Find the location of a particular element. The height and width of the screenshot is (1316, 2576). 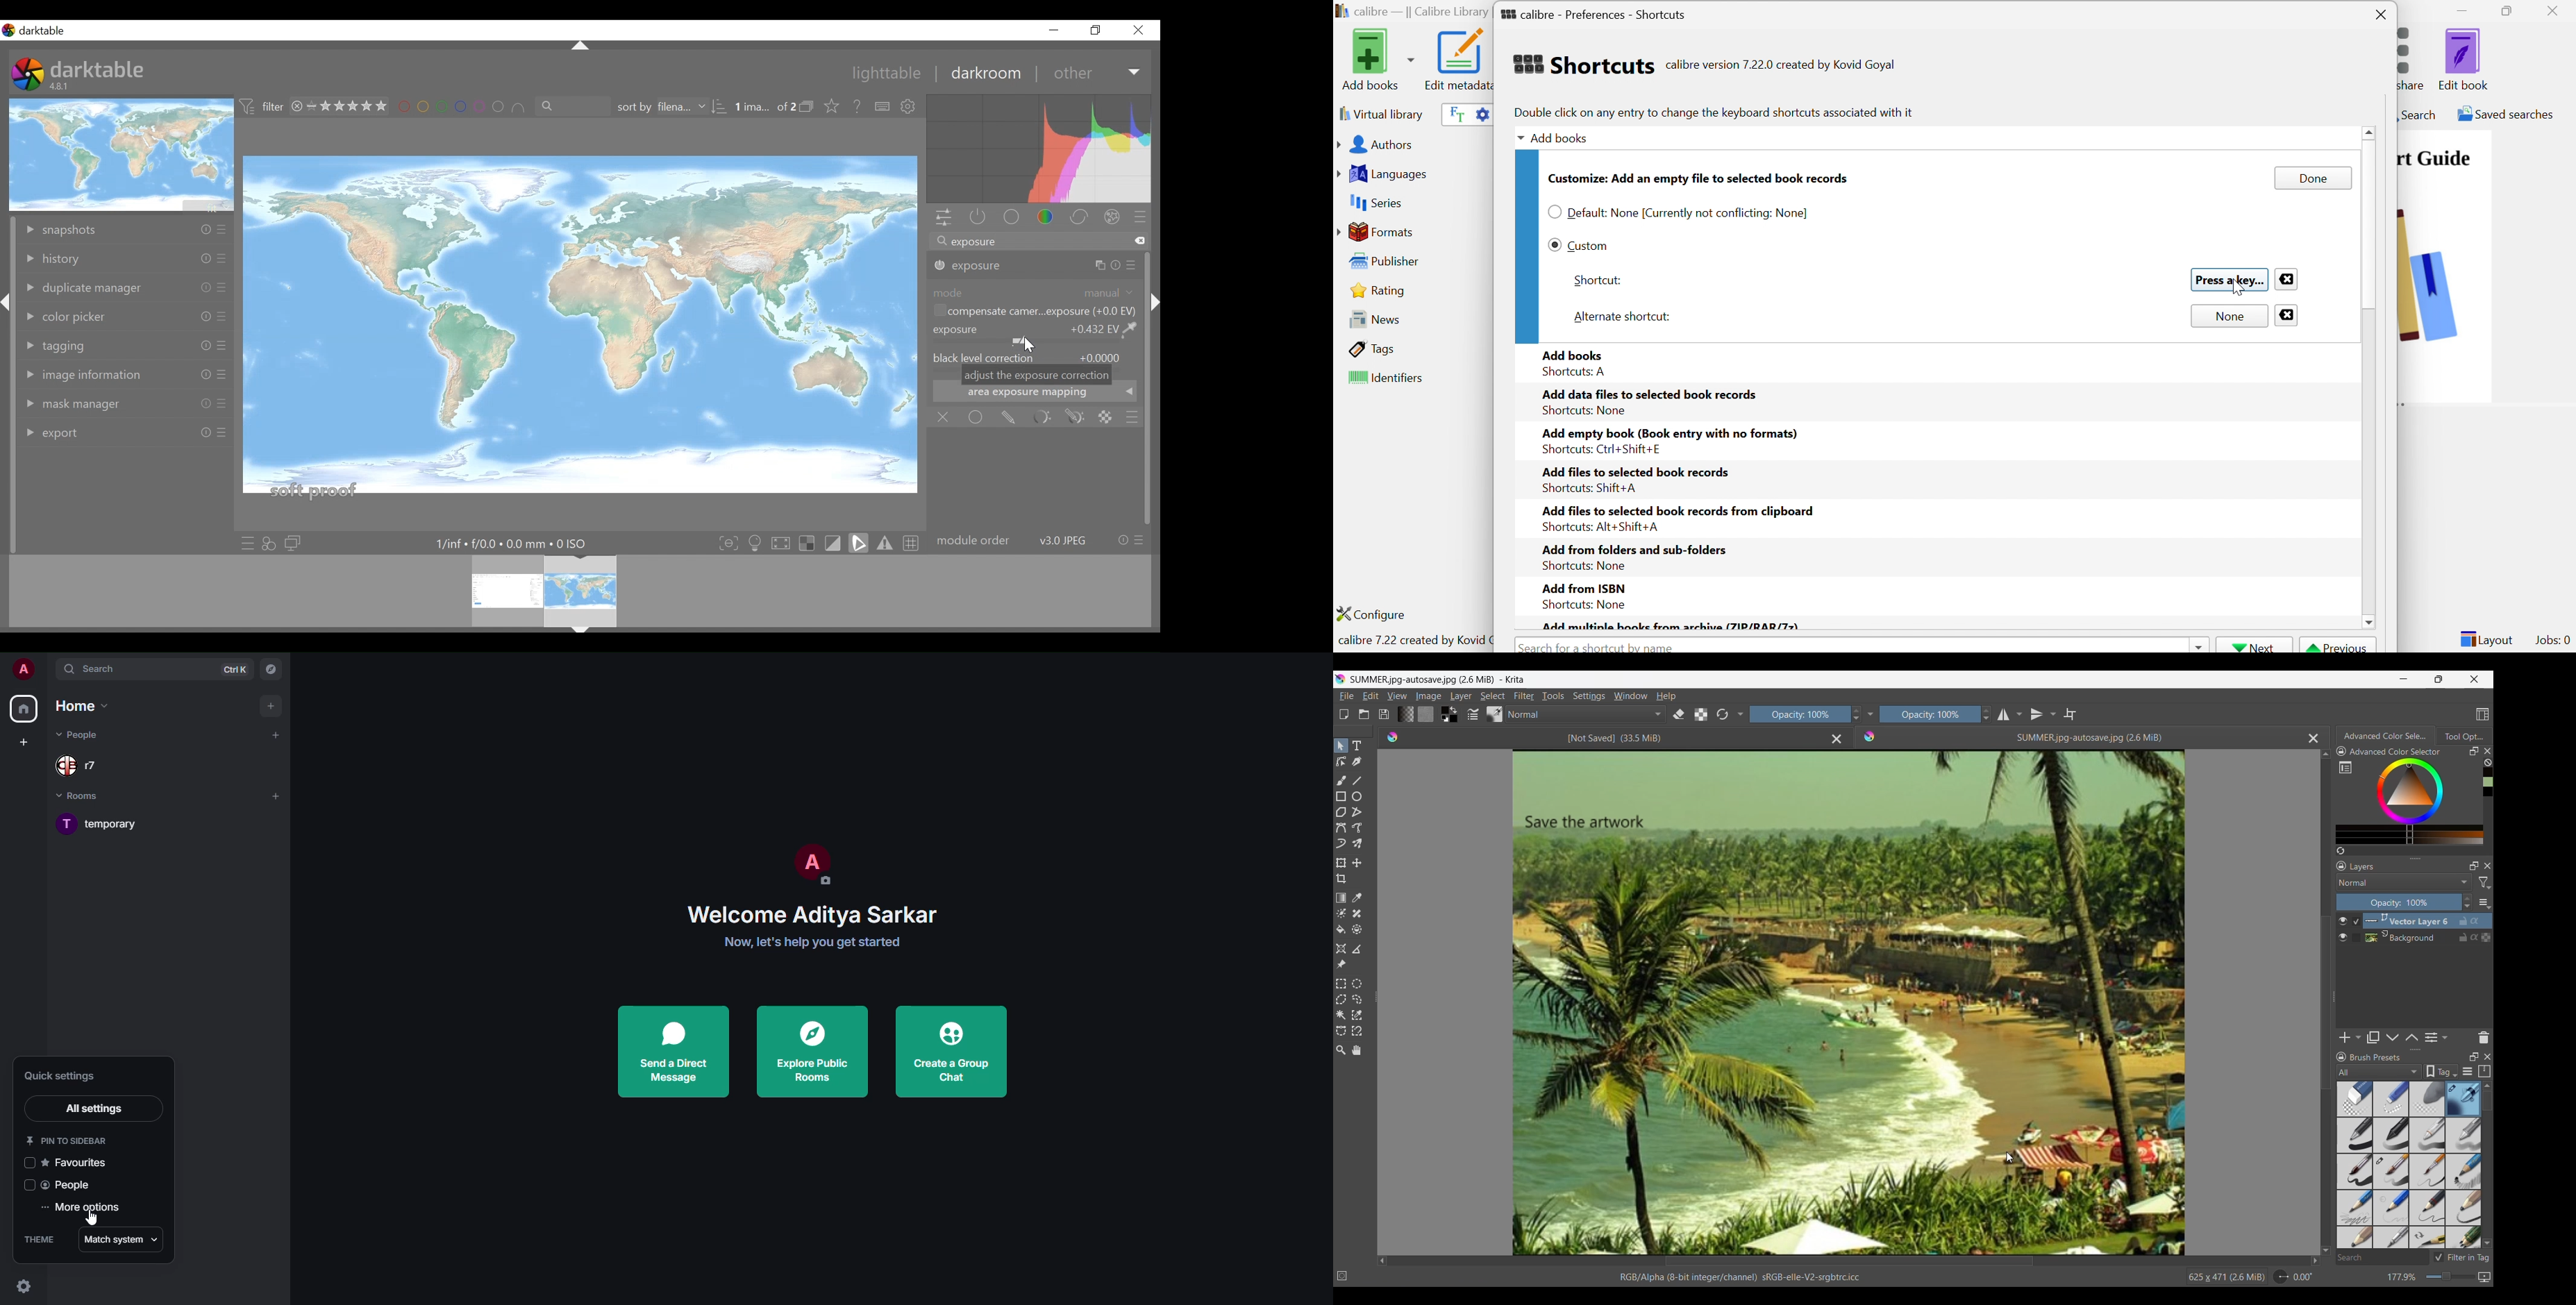

scroll down is located at coordinates (2371, 622).